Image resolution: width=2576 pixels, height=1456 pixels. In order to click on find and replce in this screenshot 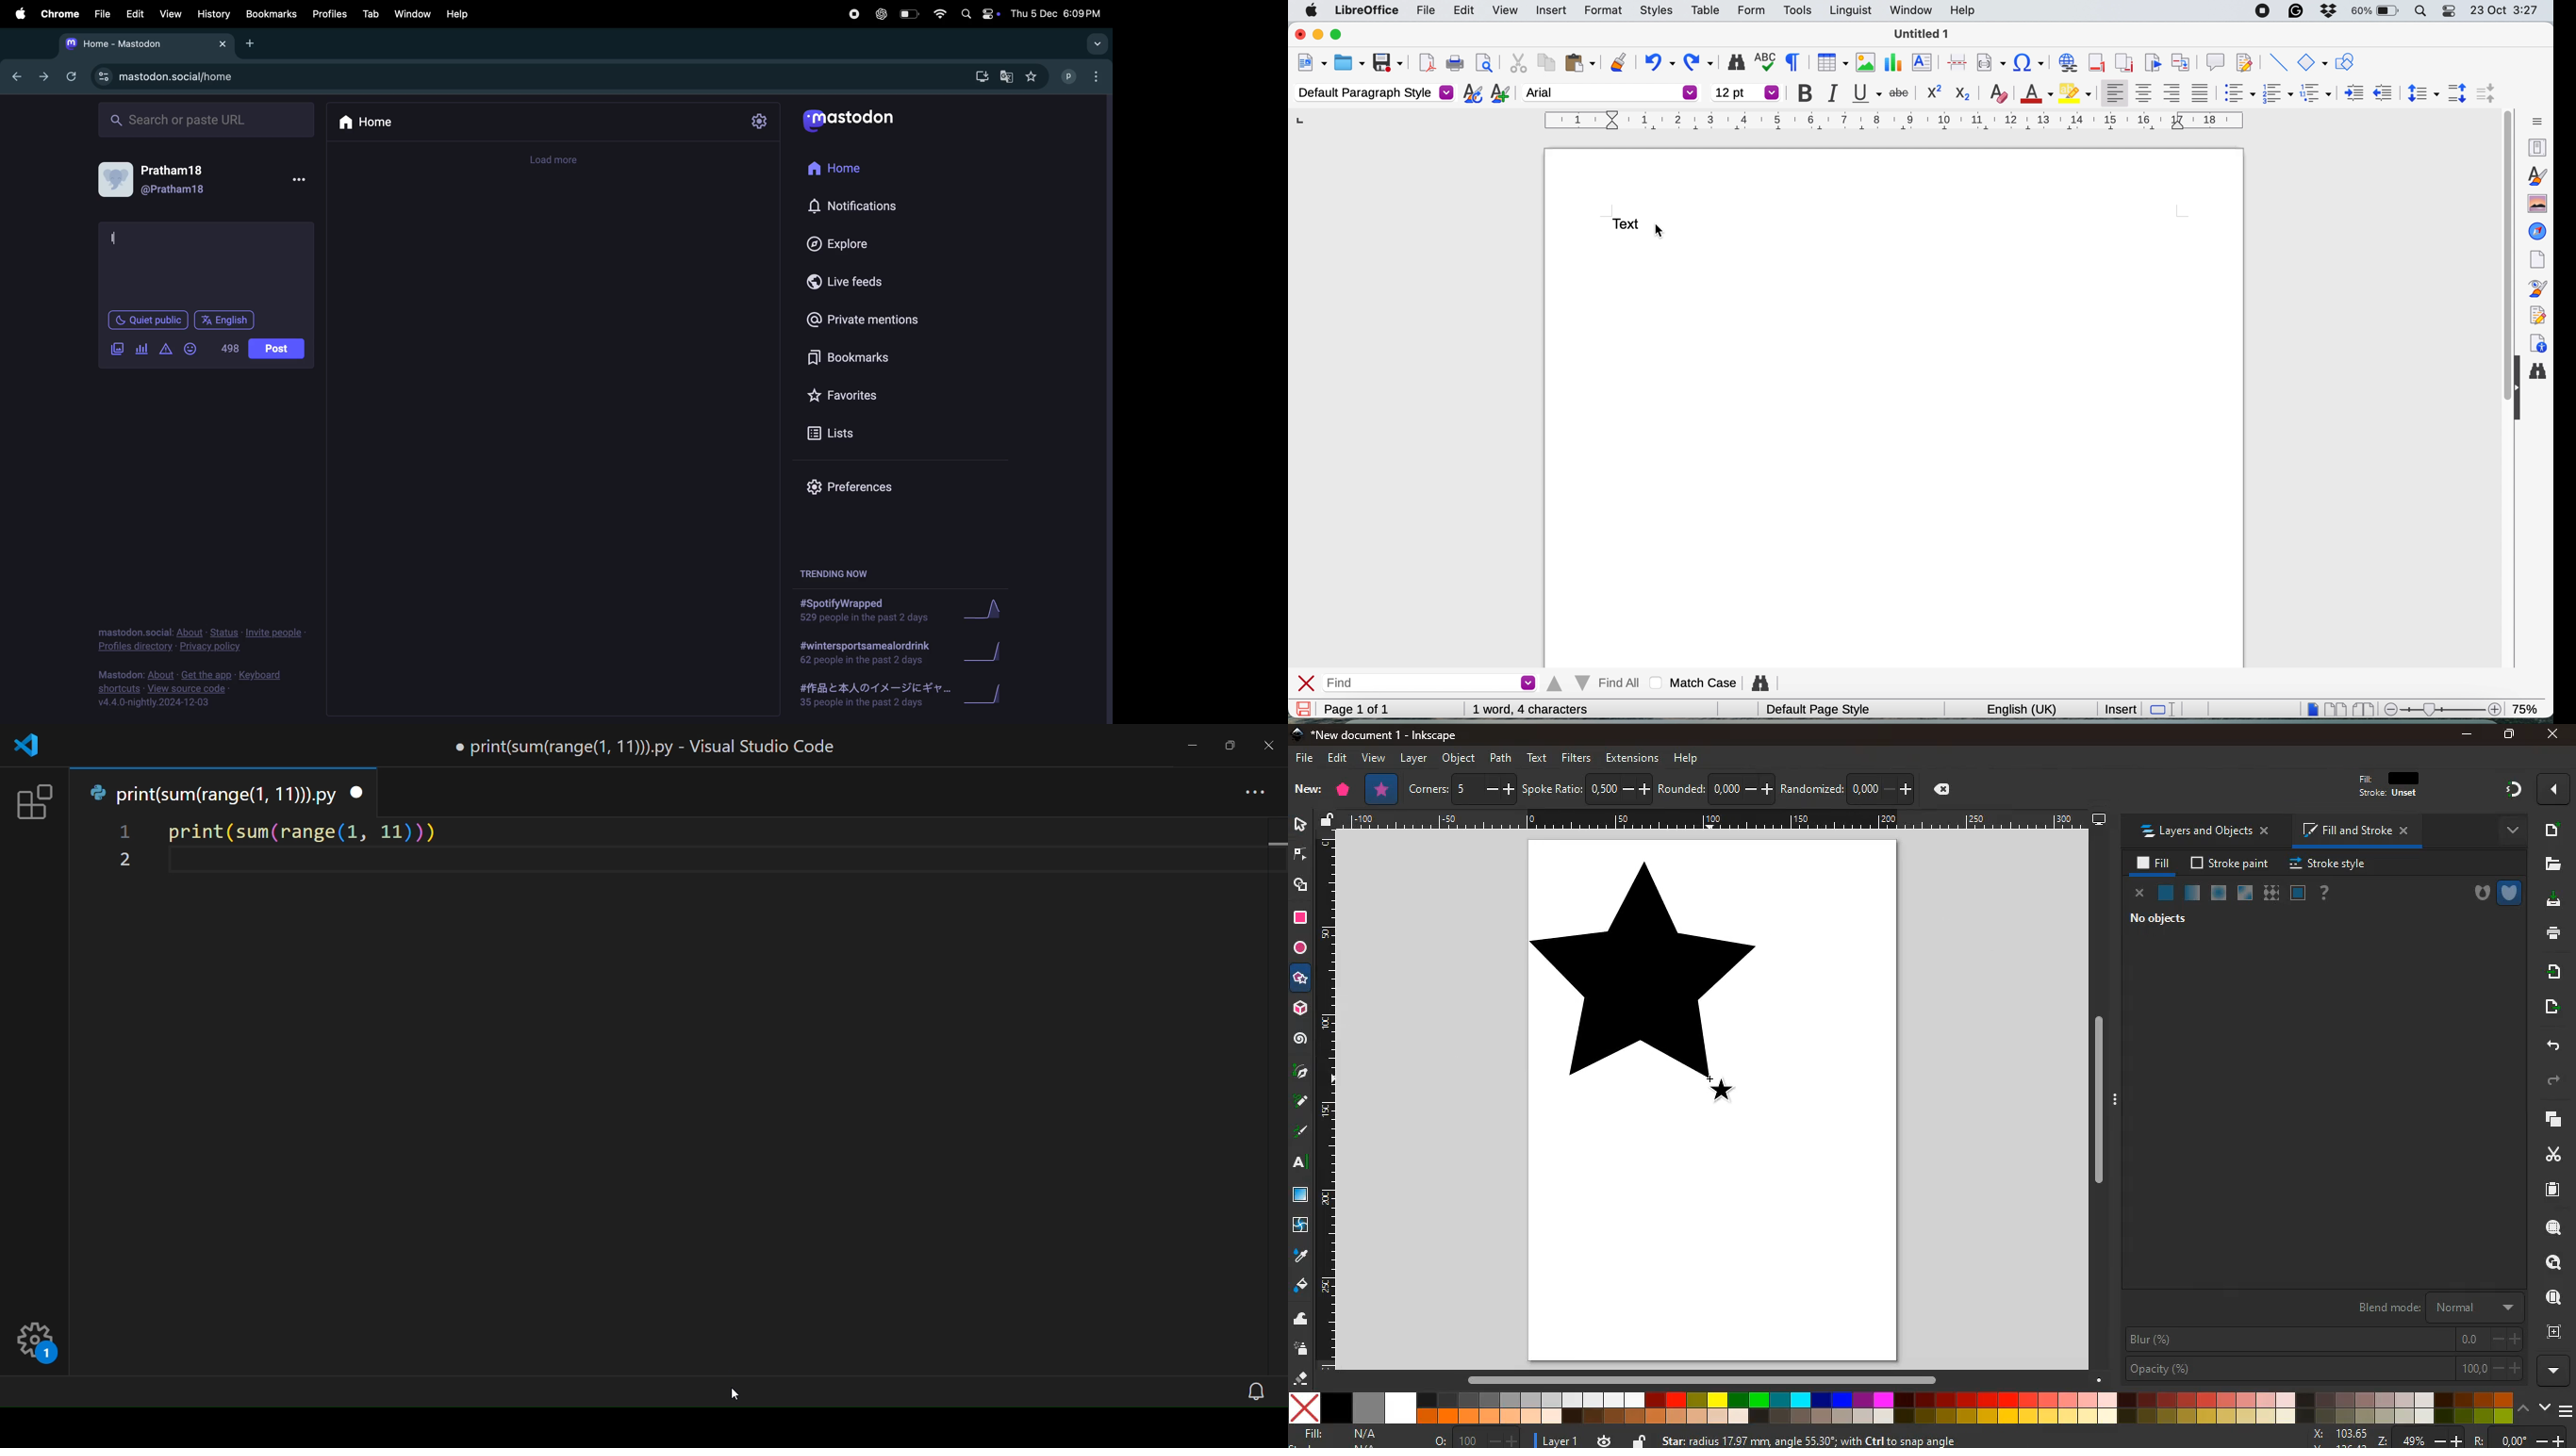, I will do `click(1759, 683)`.